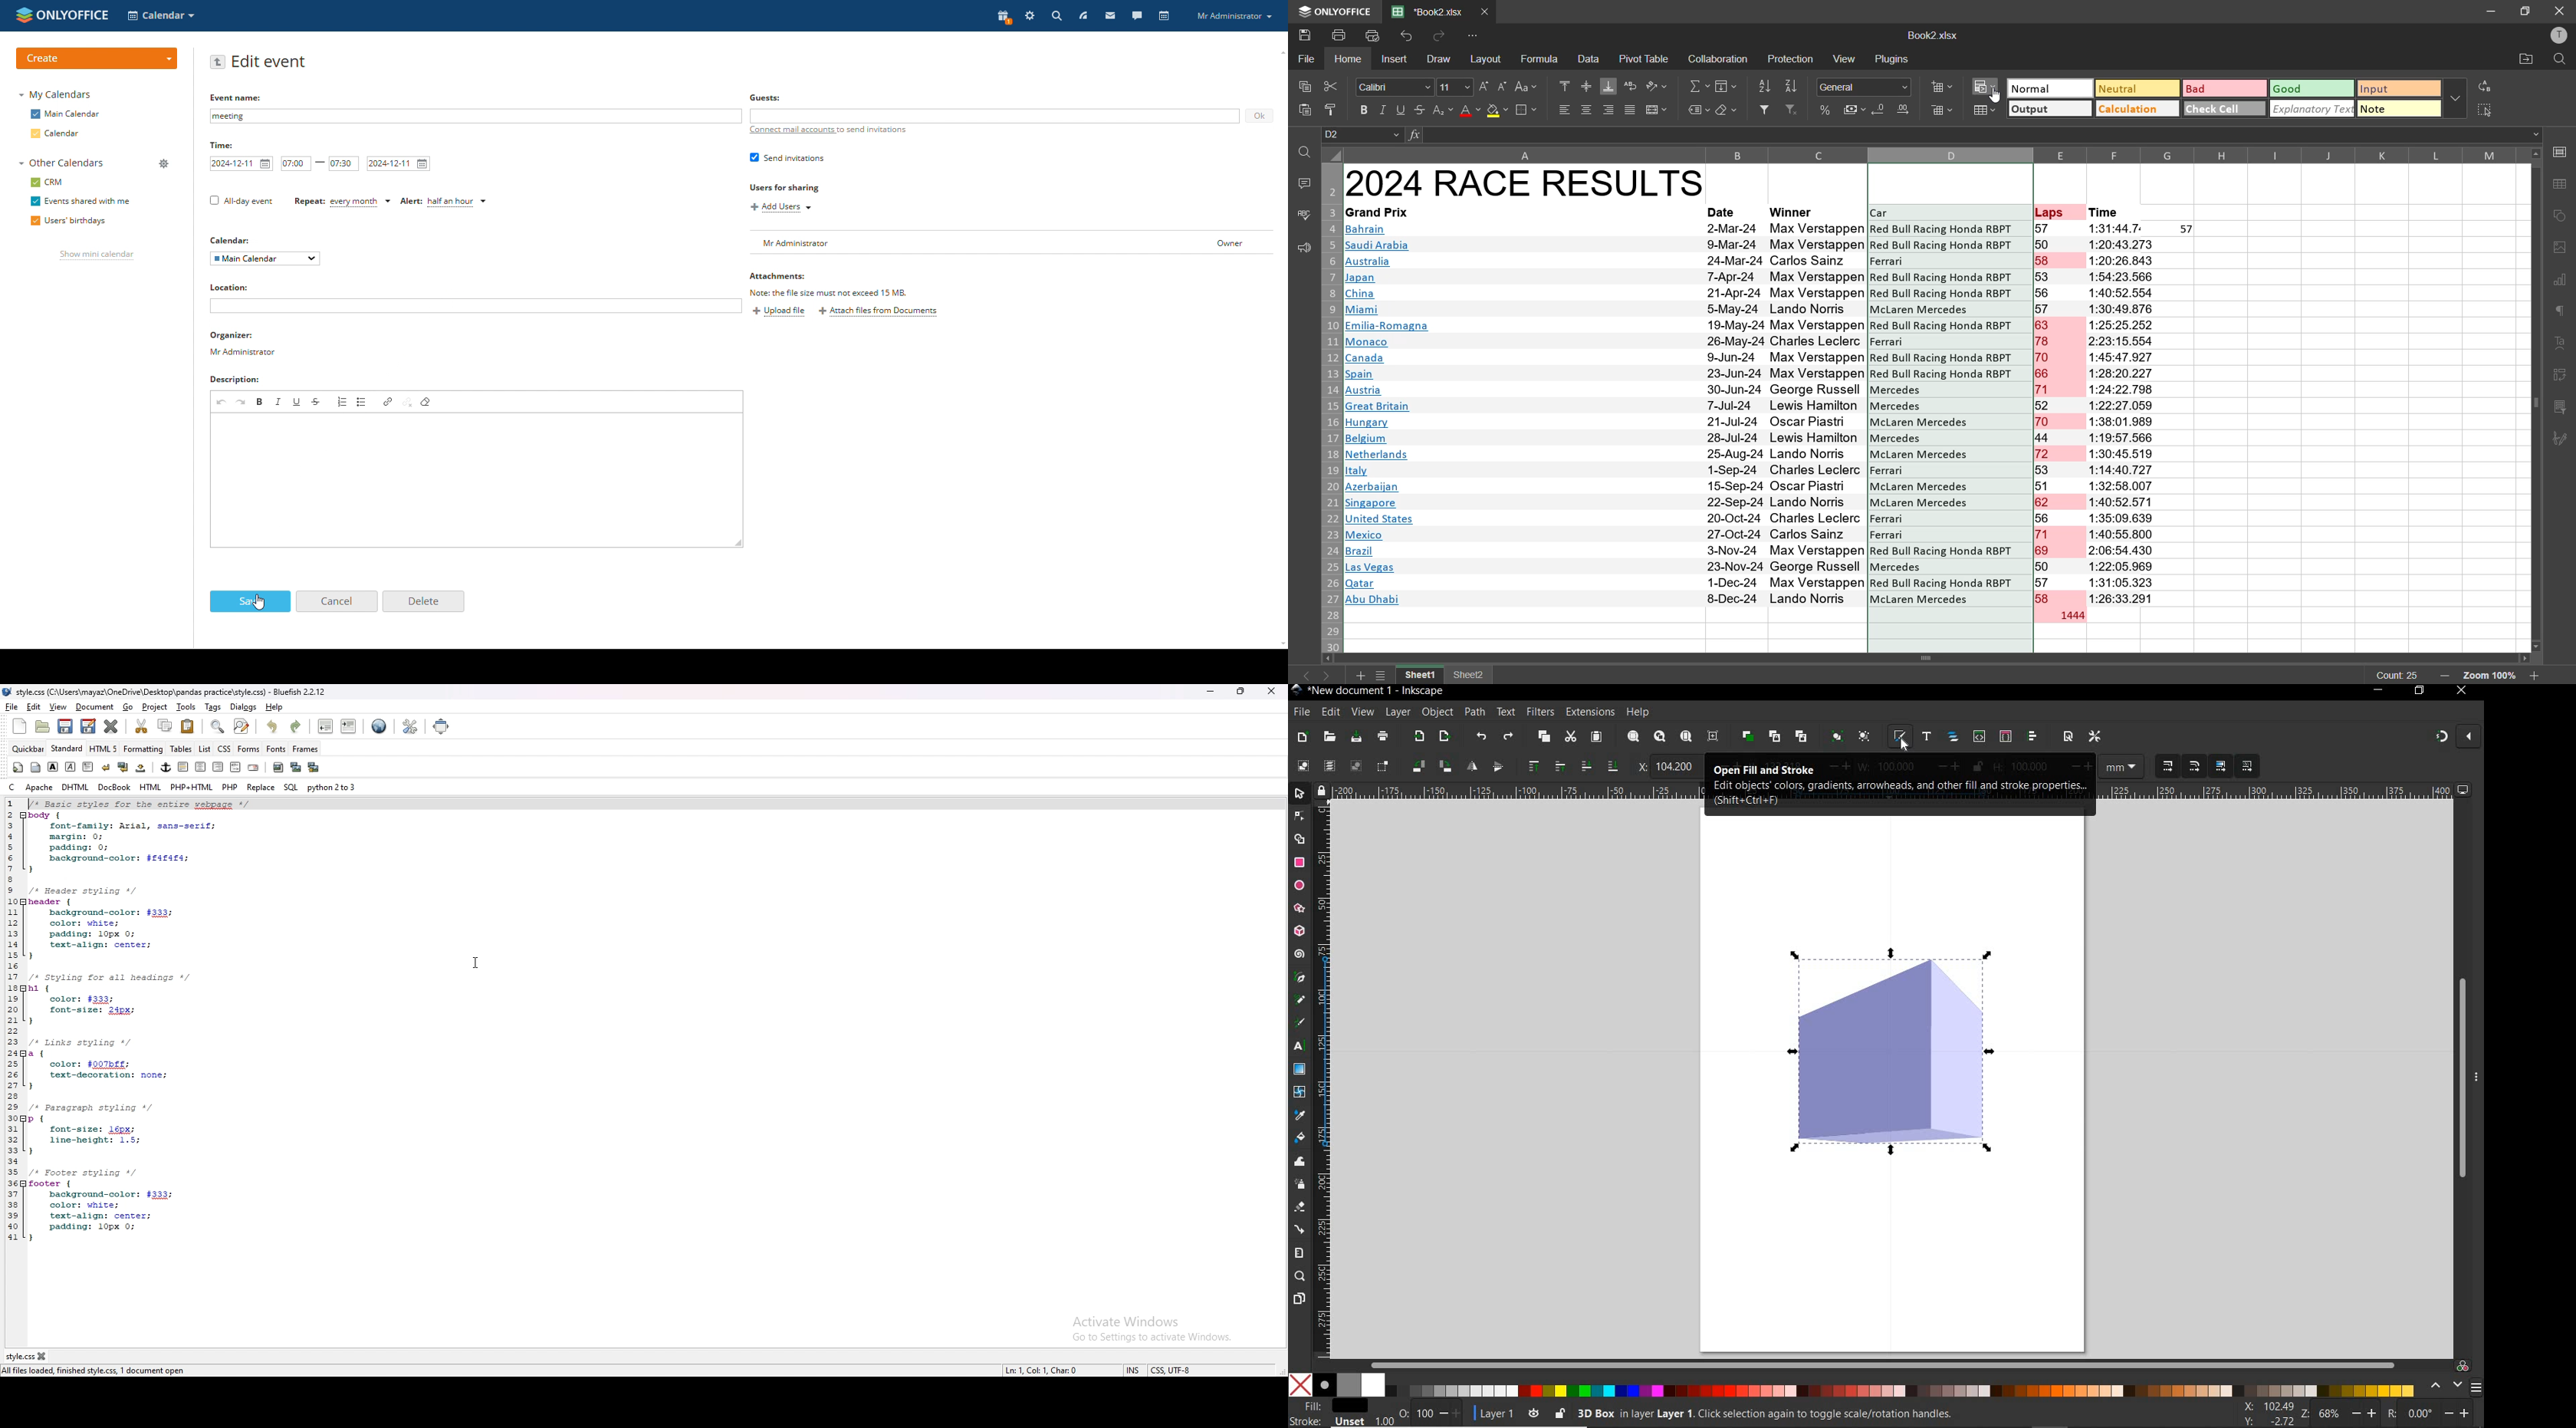 The width and height of the screenshot is (2576, 1428). Describe the element at coordinates (1476, 36) in the screenshot. I see `customize quick access toolbar` at that location.